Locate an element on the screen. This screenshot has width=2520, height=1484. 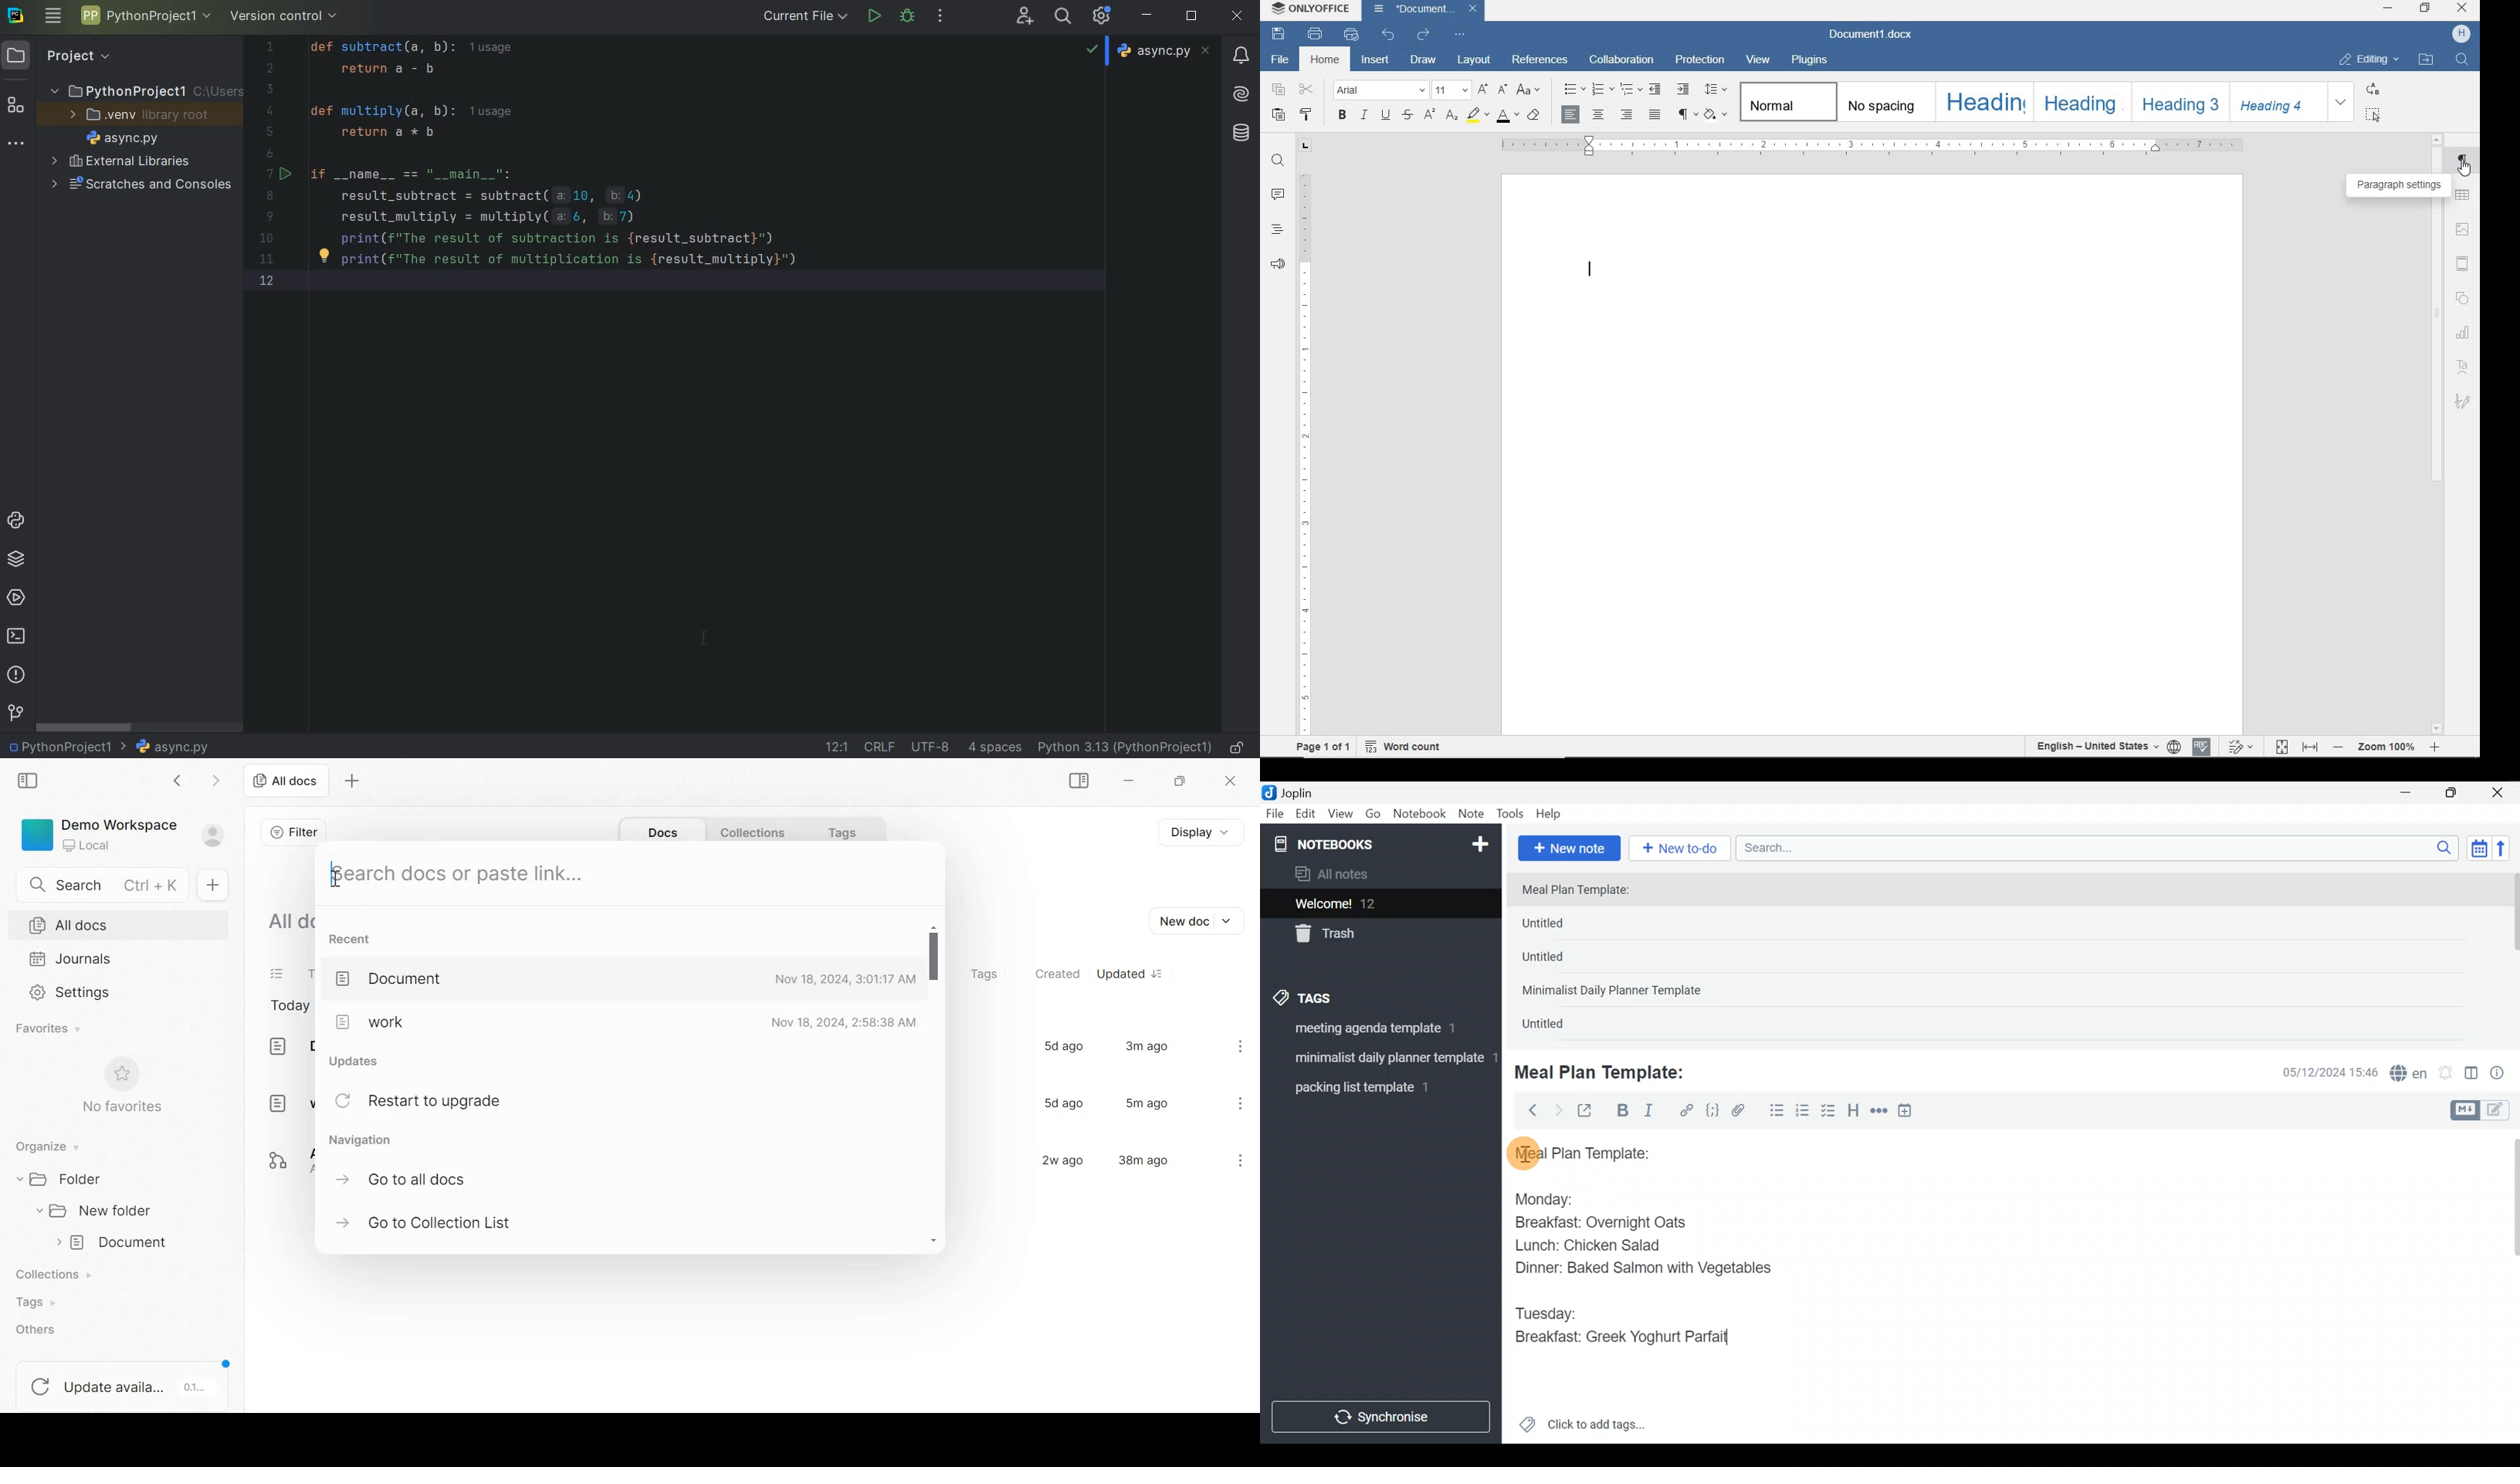
change case is located at coordinates (1530, 91).